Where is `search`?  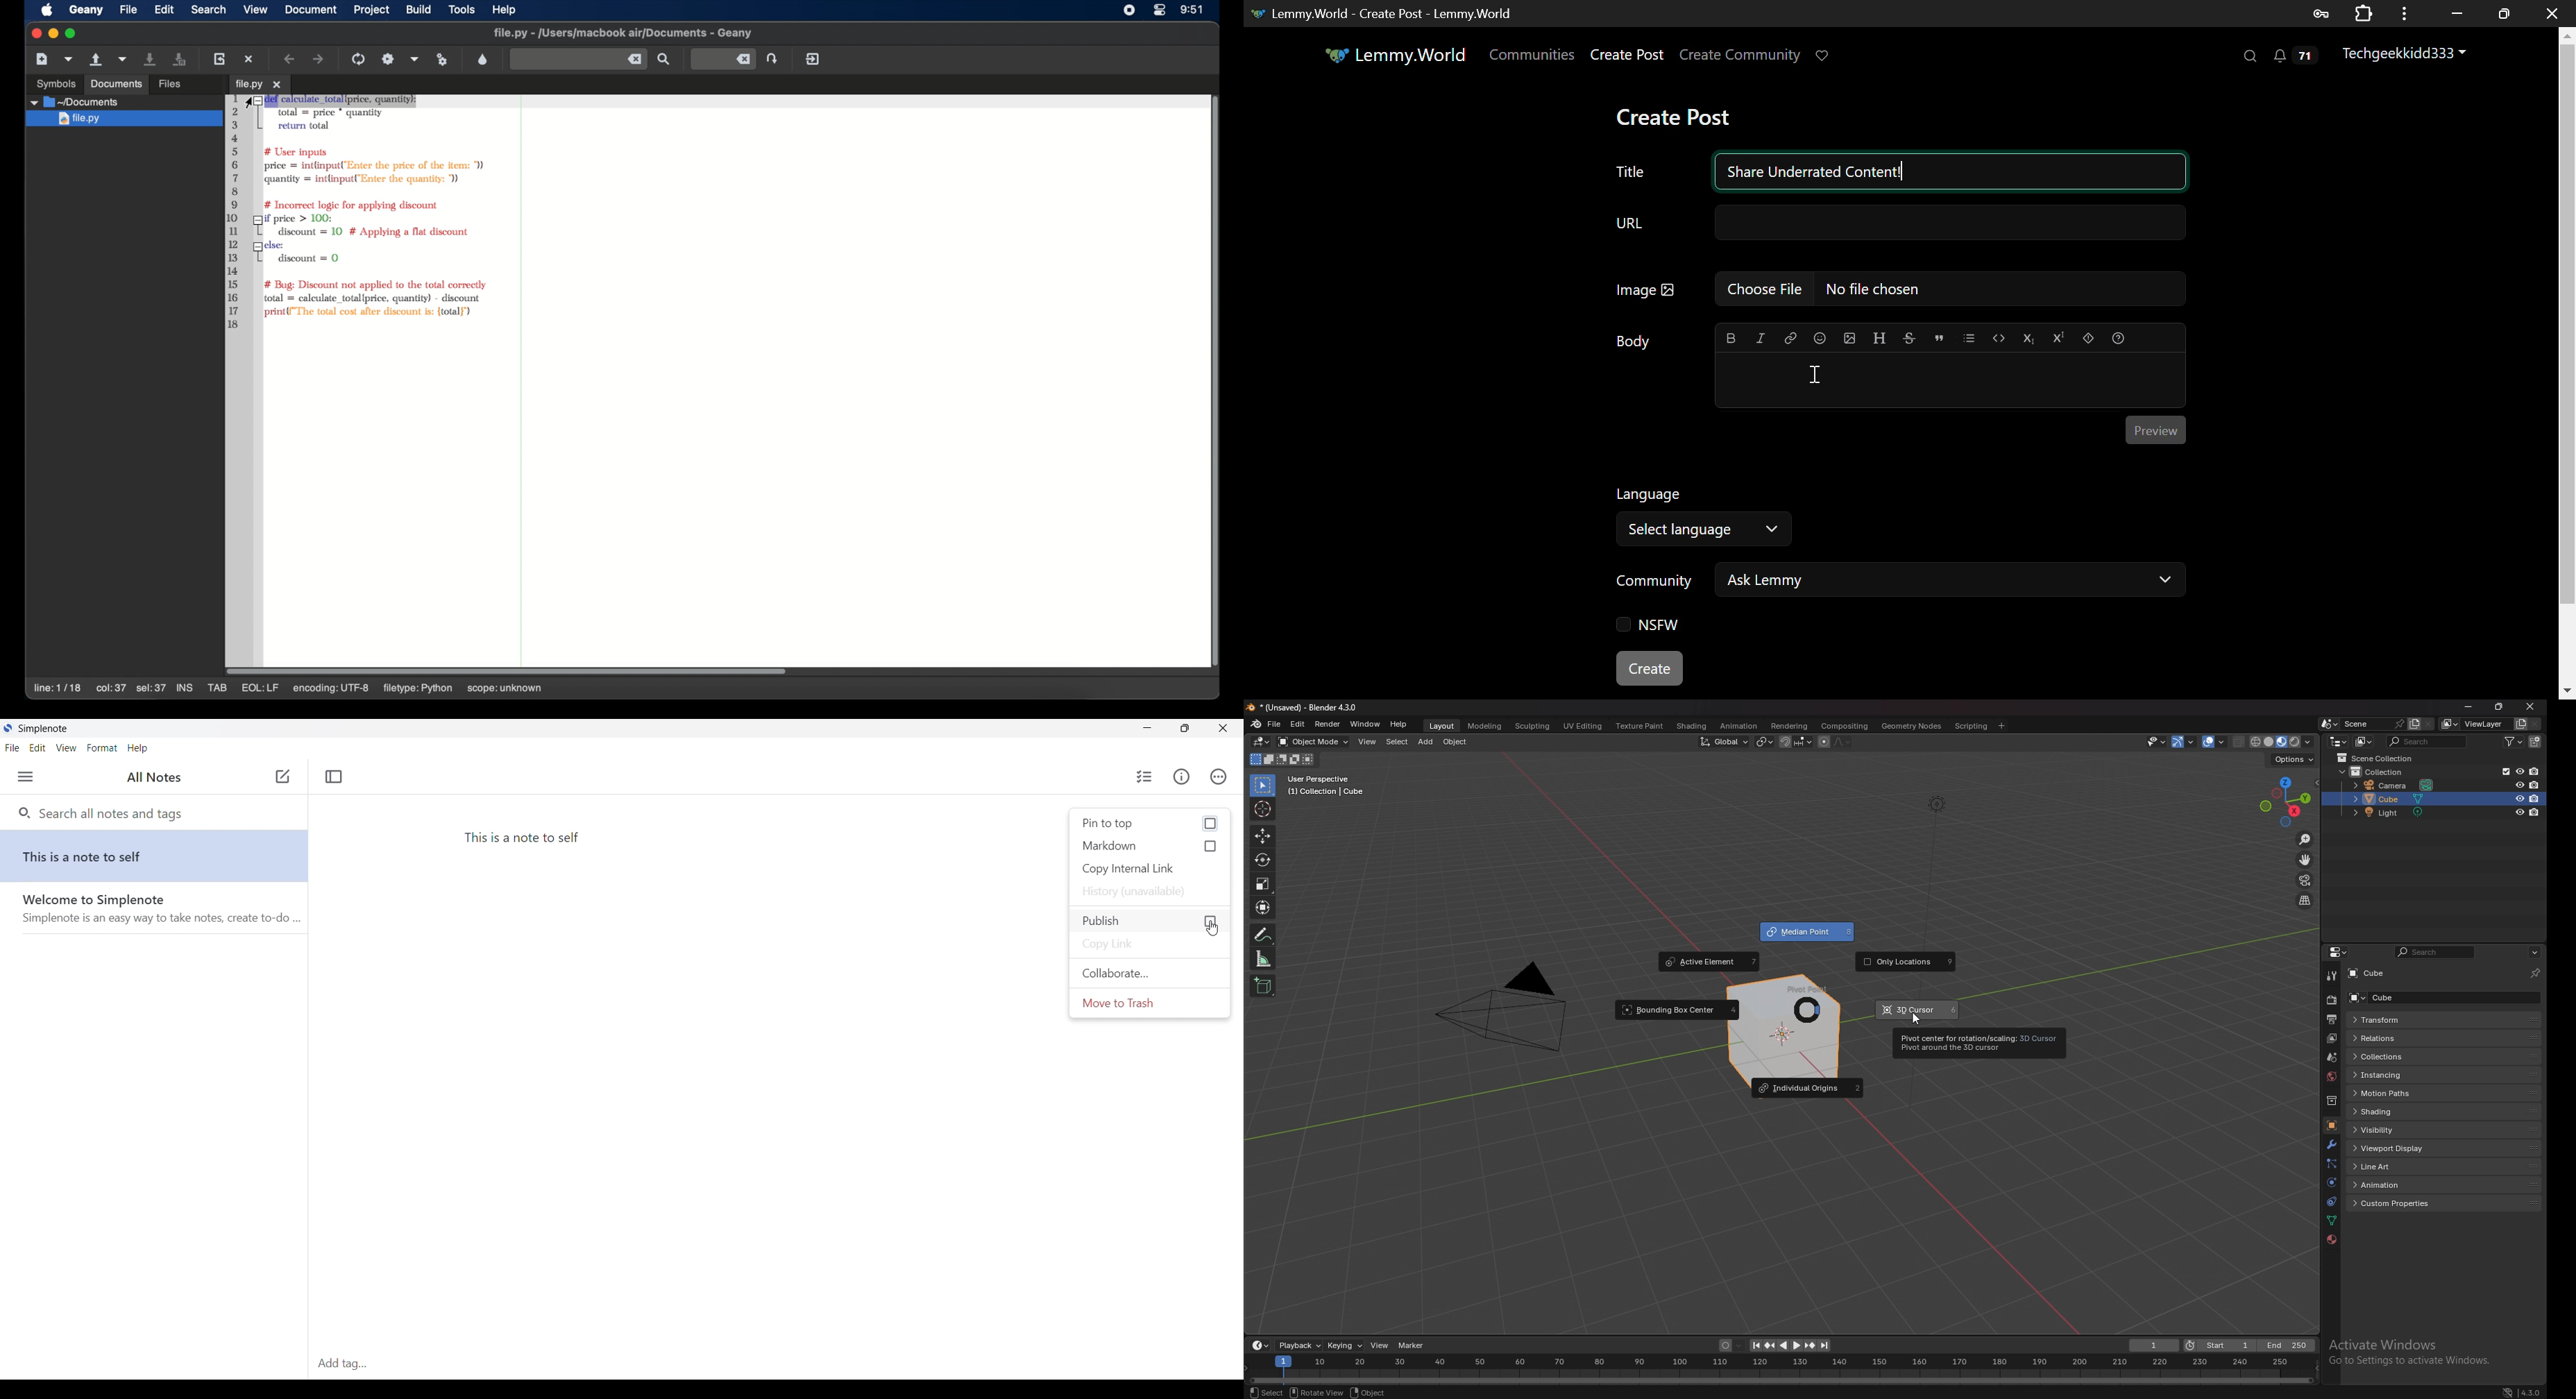 search is located at coordinates (2425, 742).